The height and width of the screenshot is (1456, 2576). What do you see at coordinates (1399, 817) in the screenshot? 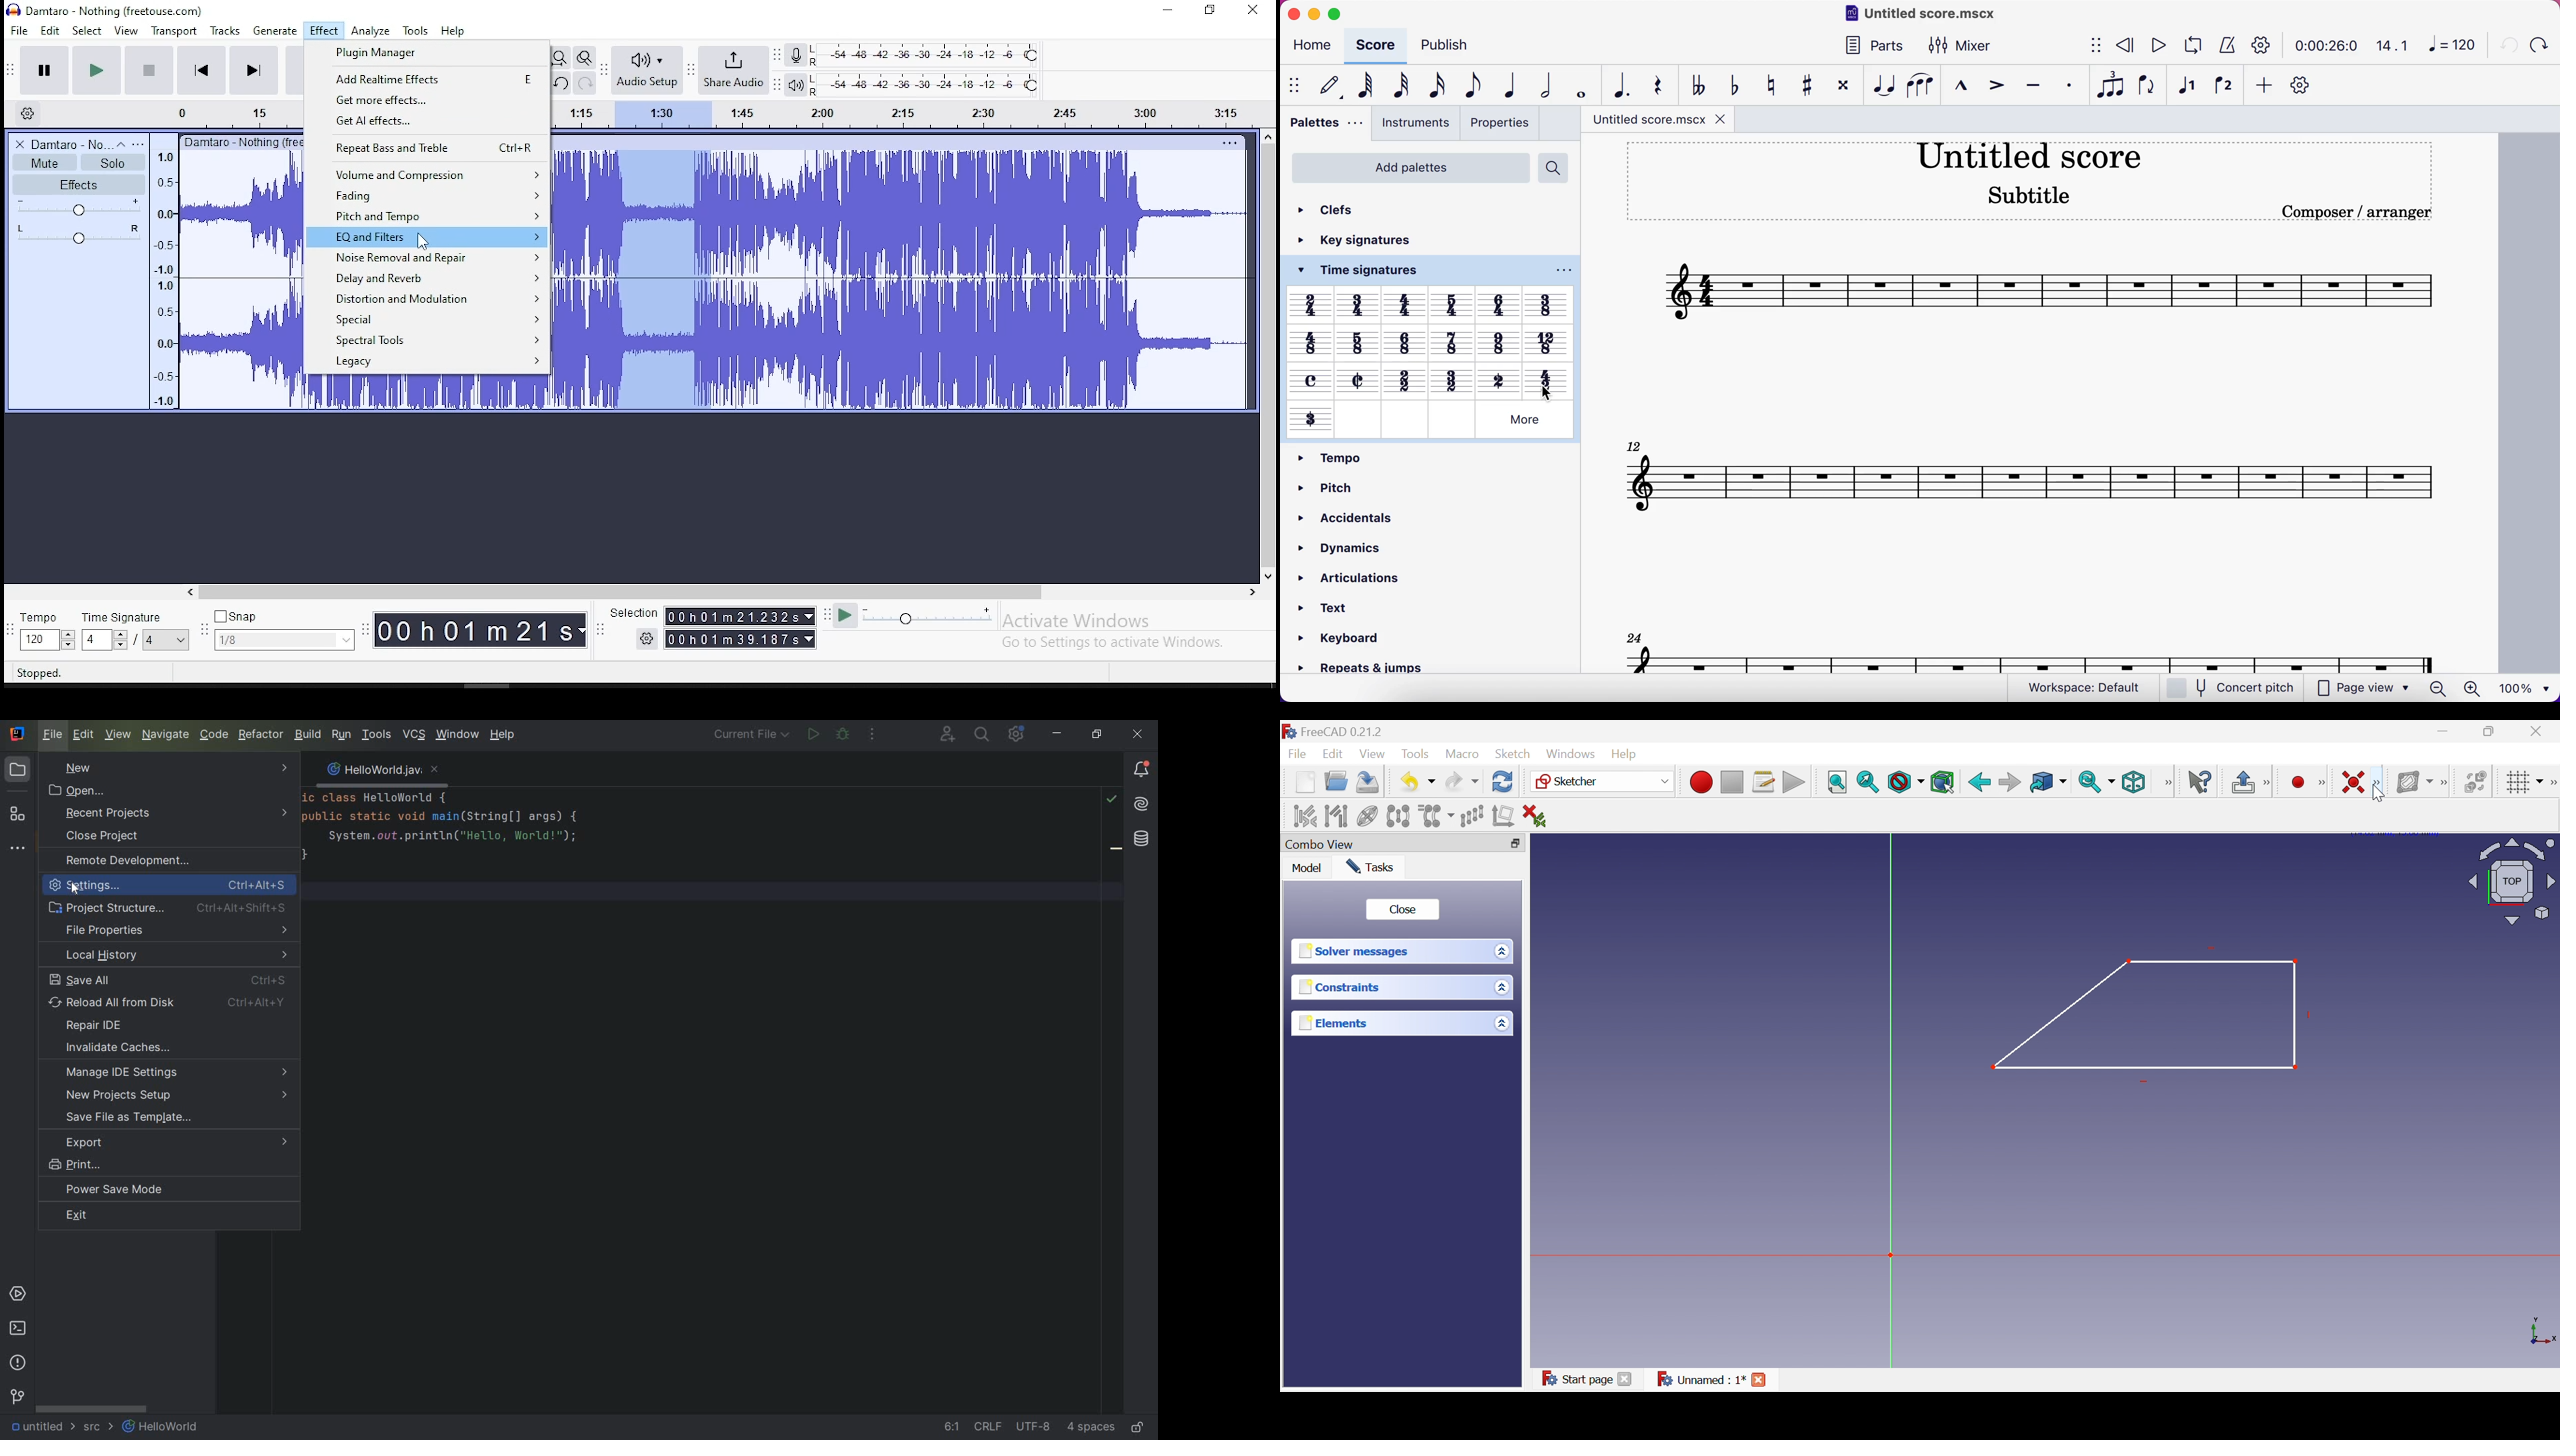
I see `Symmetry` at bounding box center [1399, 817].